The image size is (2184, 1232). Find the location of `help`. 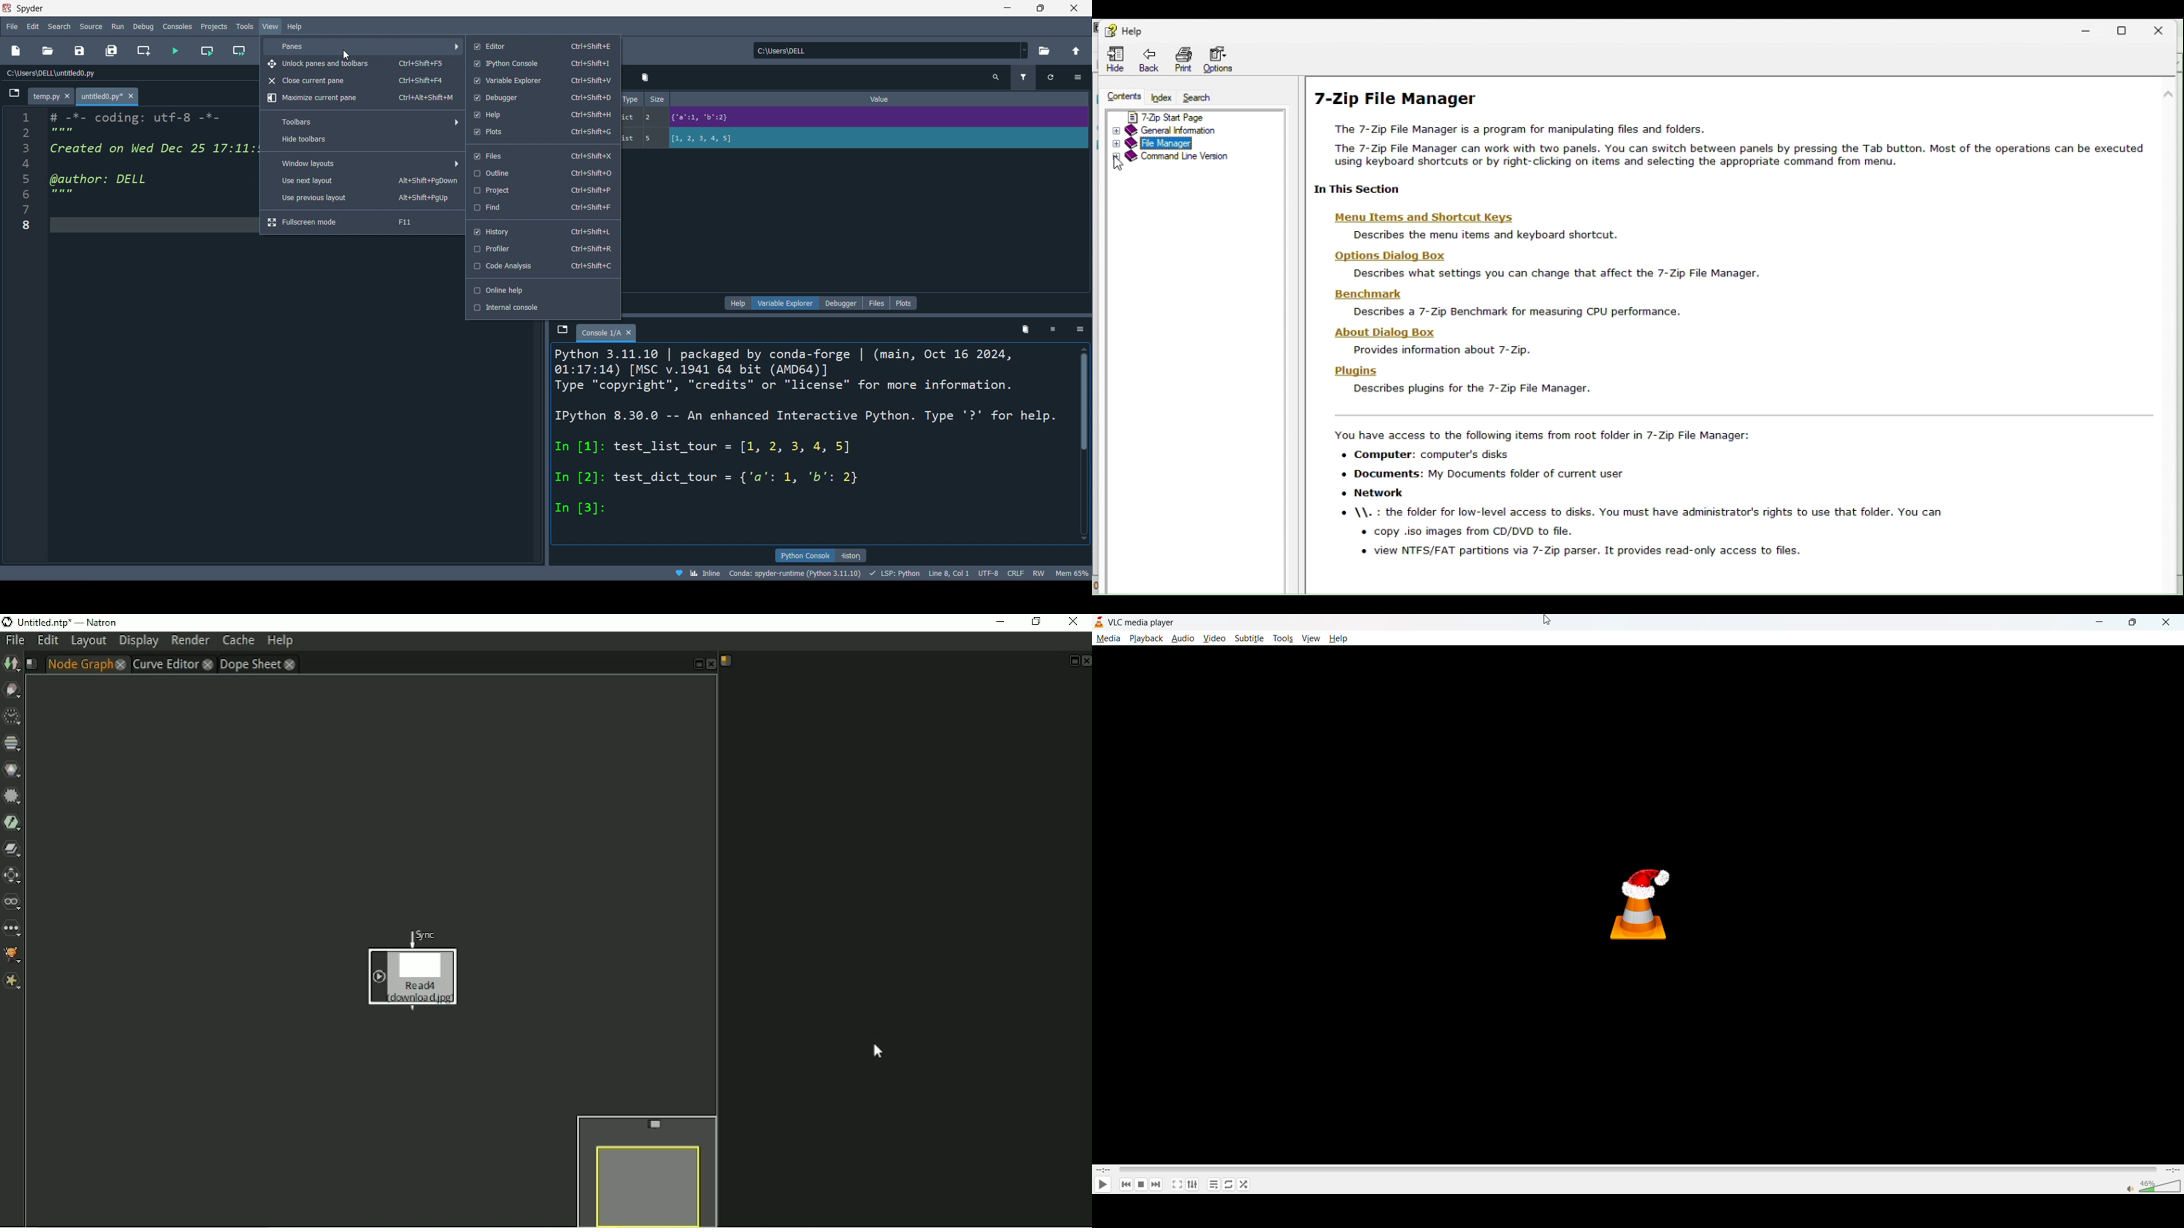

help is located at coordinates (735, 303).